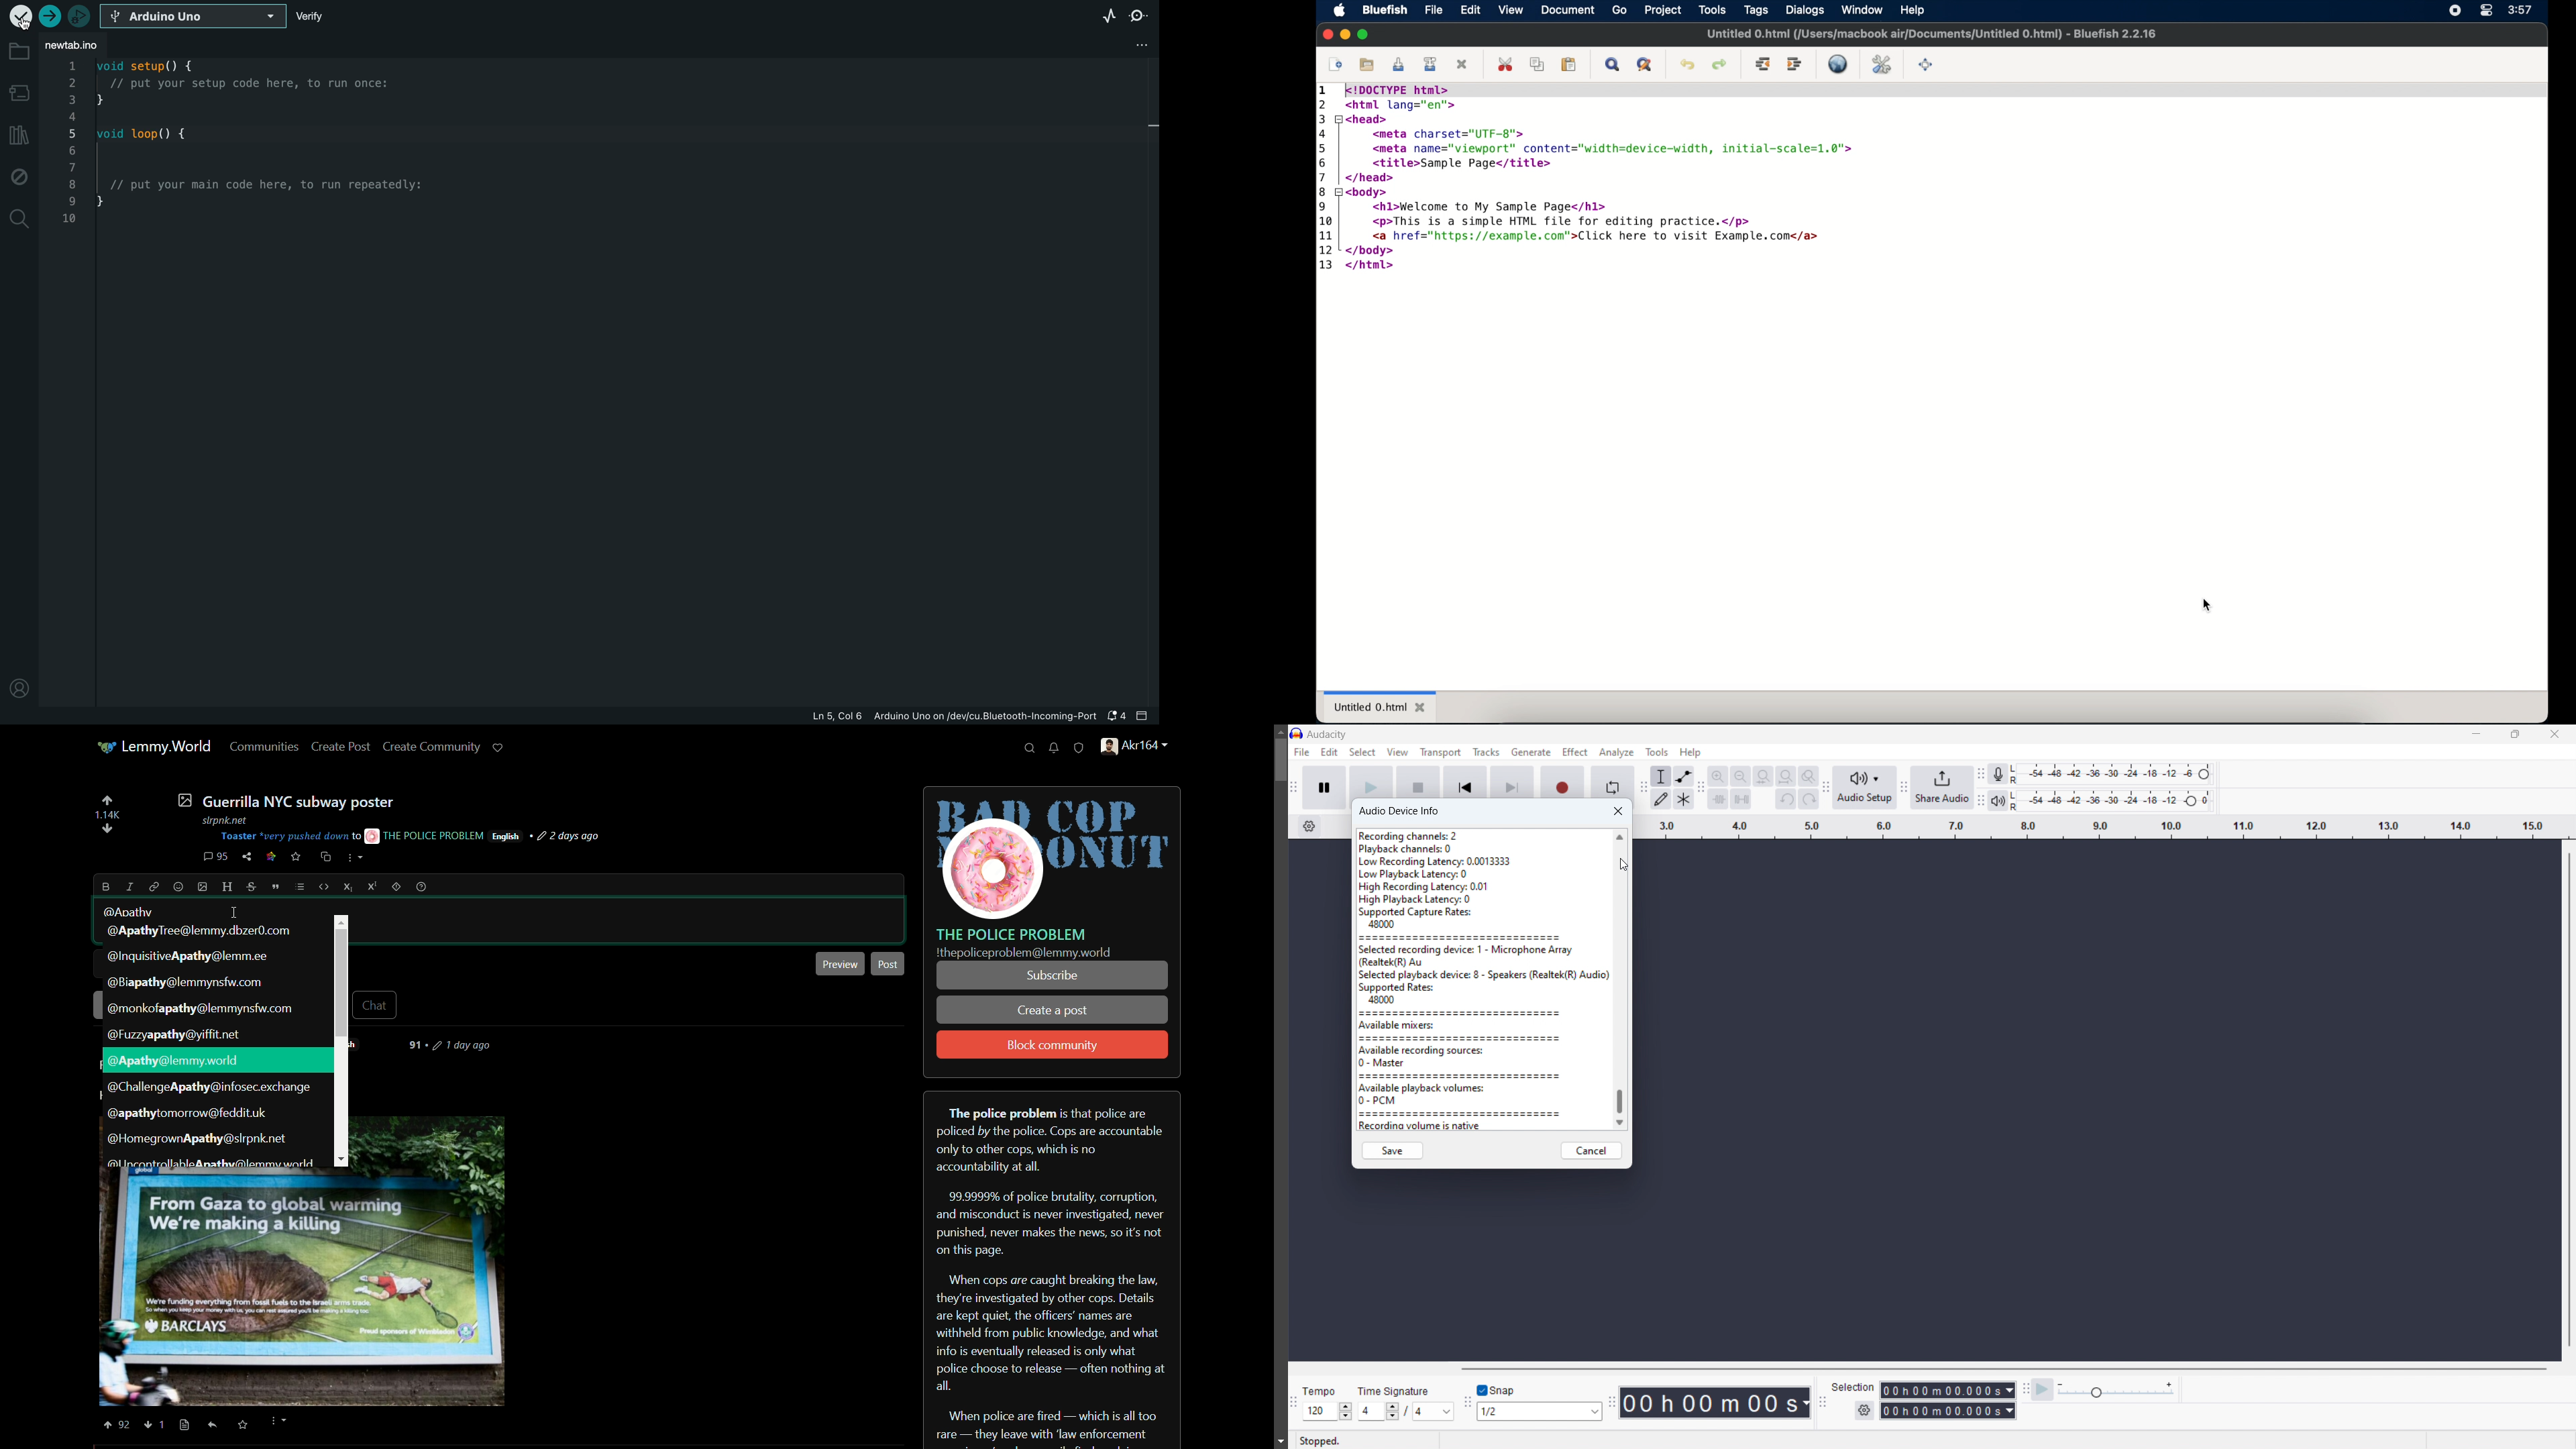  What do you see at coordinates (1464, 780) in the screenshot?
I see `skip to start` at bounding box center [1464, 780].